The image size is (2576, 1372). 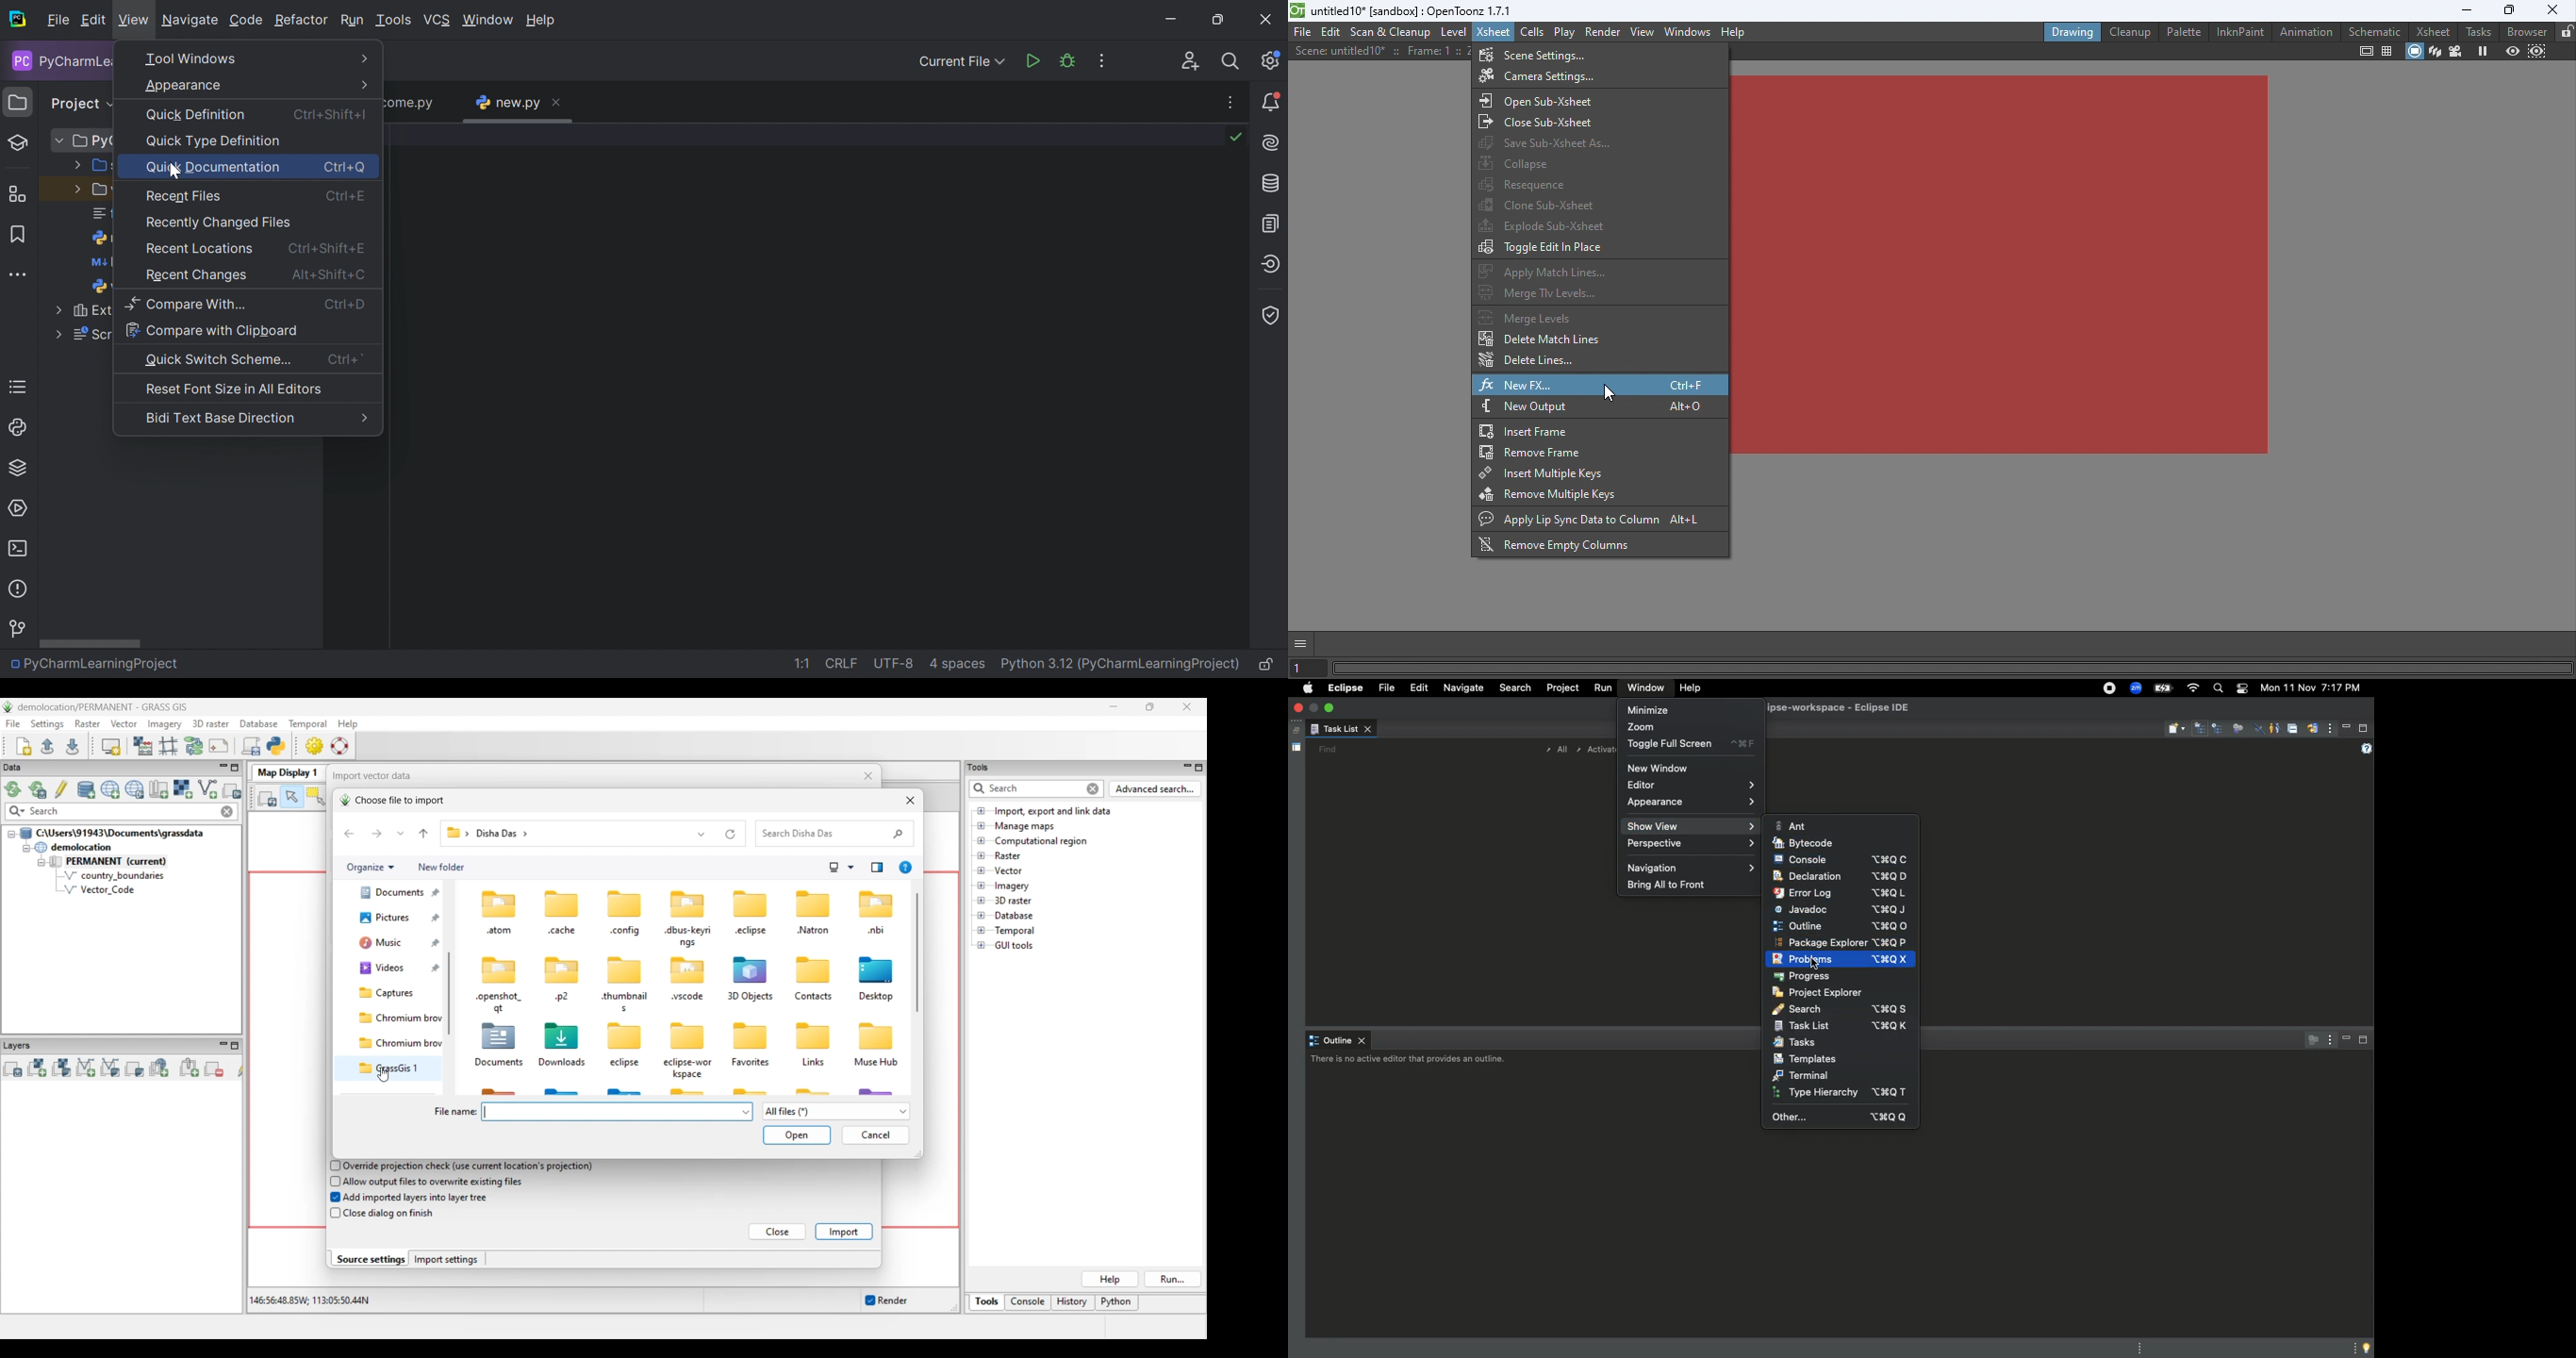 I want to click on Notifications, so click(x=1270, y=102).